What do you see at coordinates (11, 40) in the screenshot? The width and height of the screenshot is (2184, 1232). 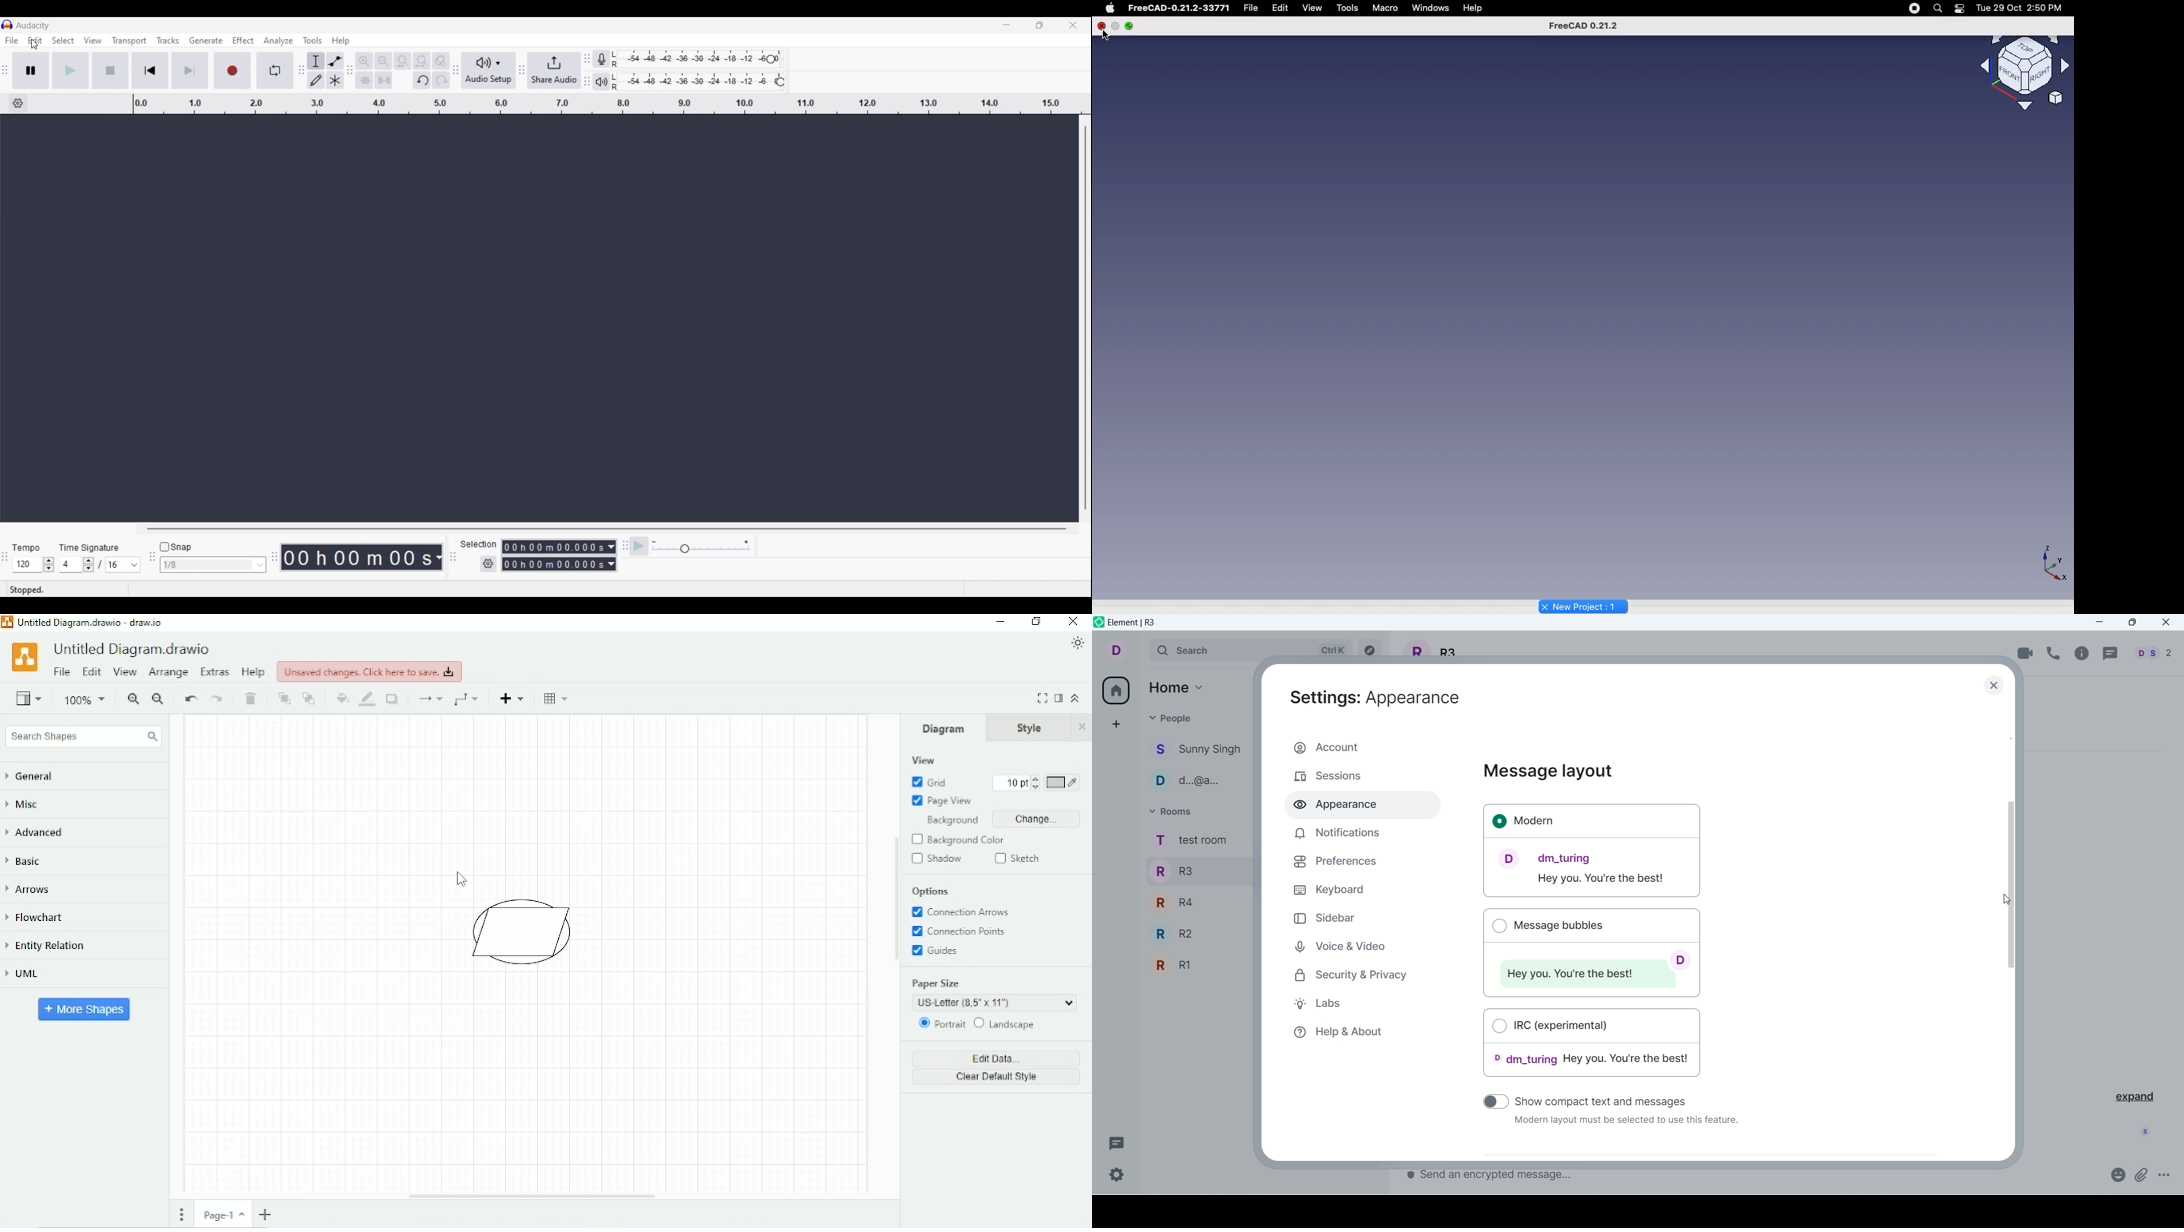 I see `File menu` at bounding box center [11, 40].